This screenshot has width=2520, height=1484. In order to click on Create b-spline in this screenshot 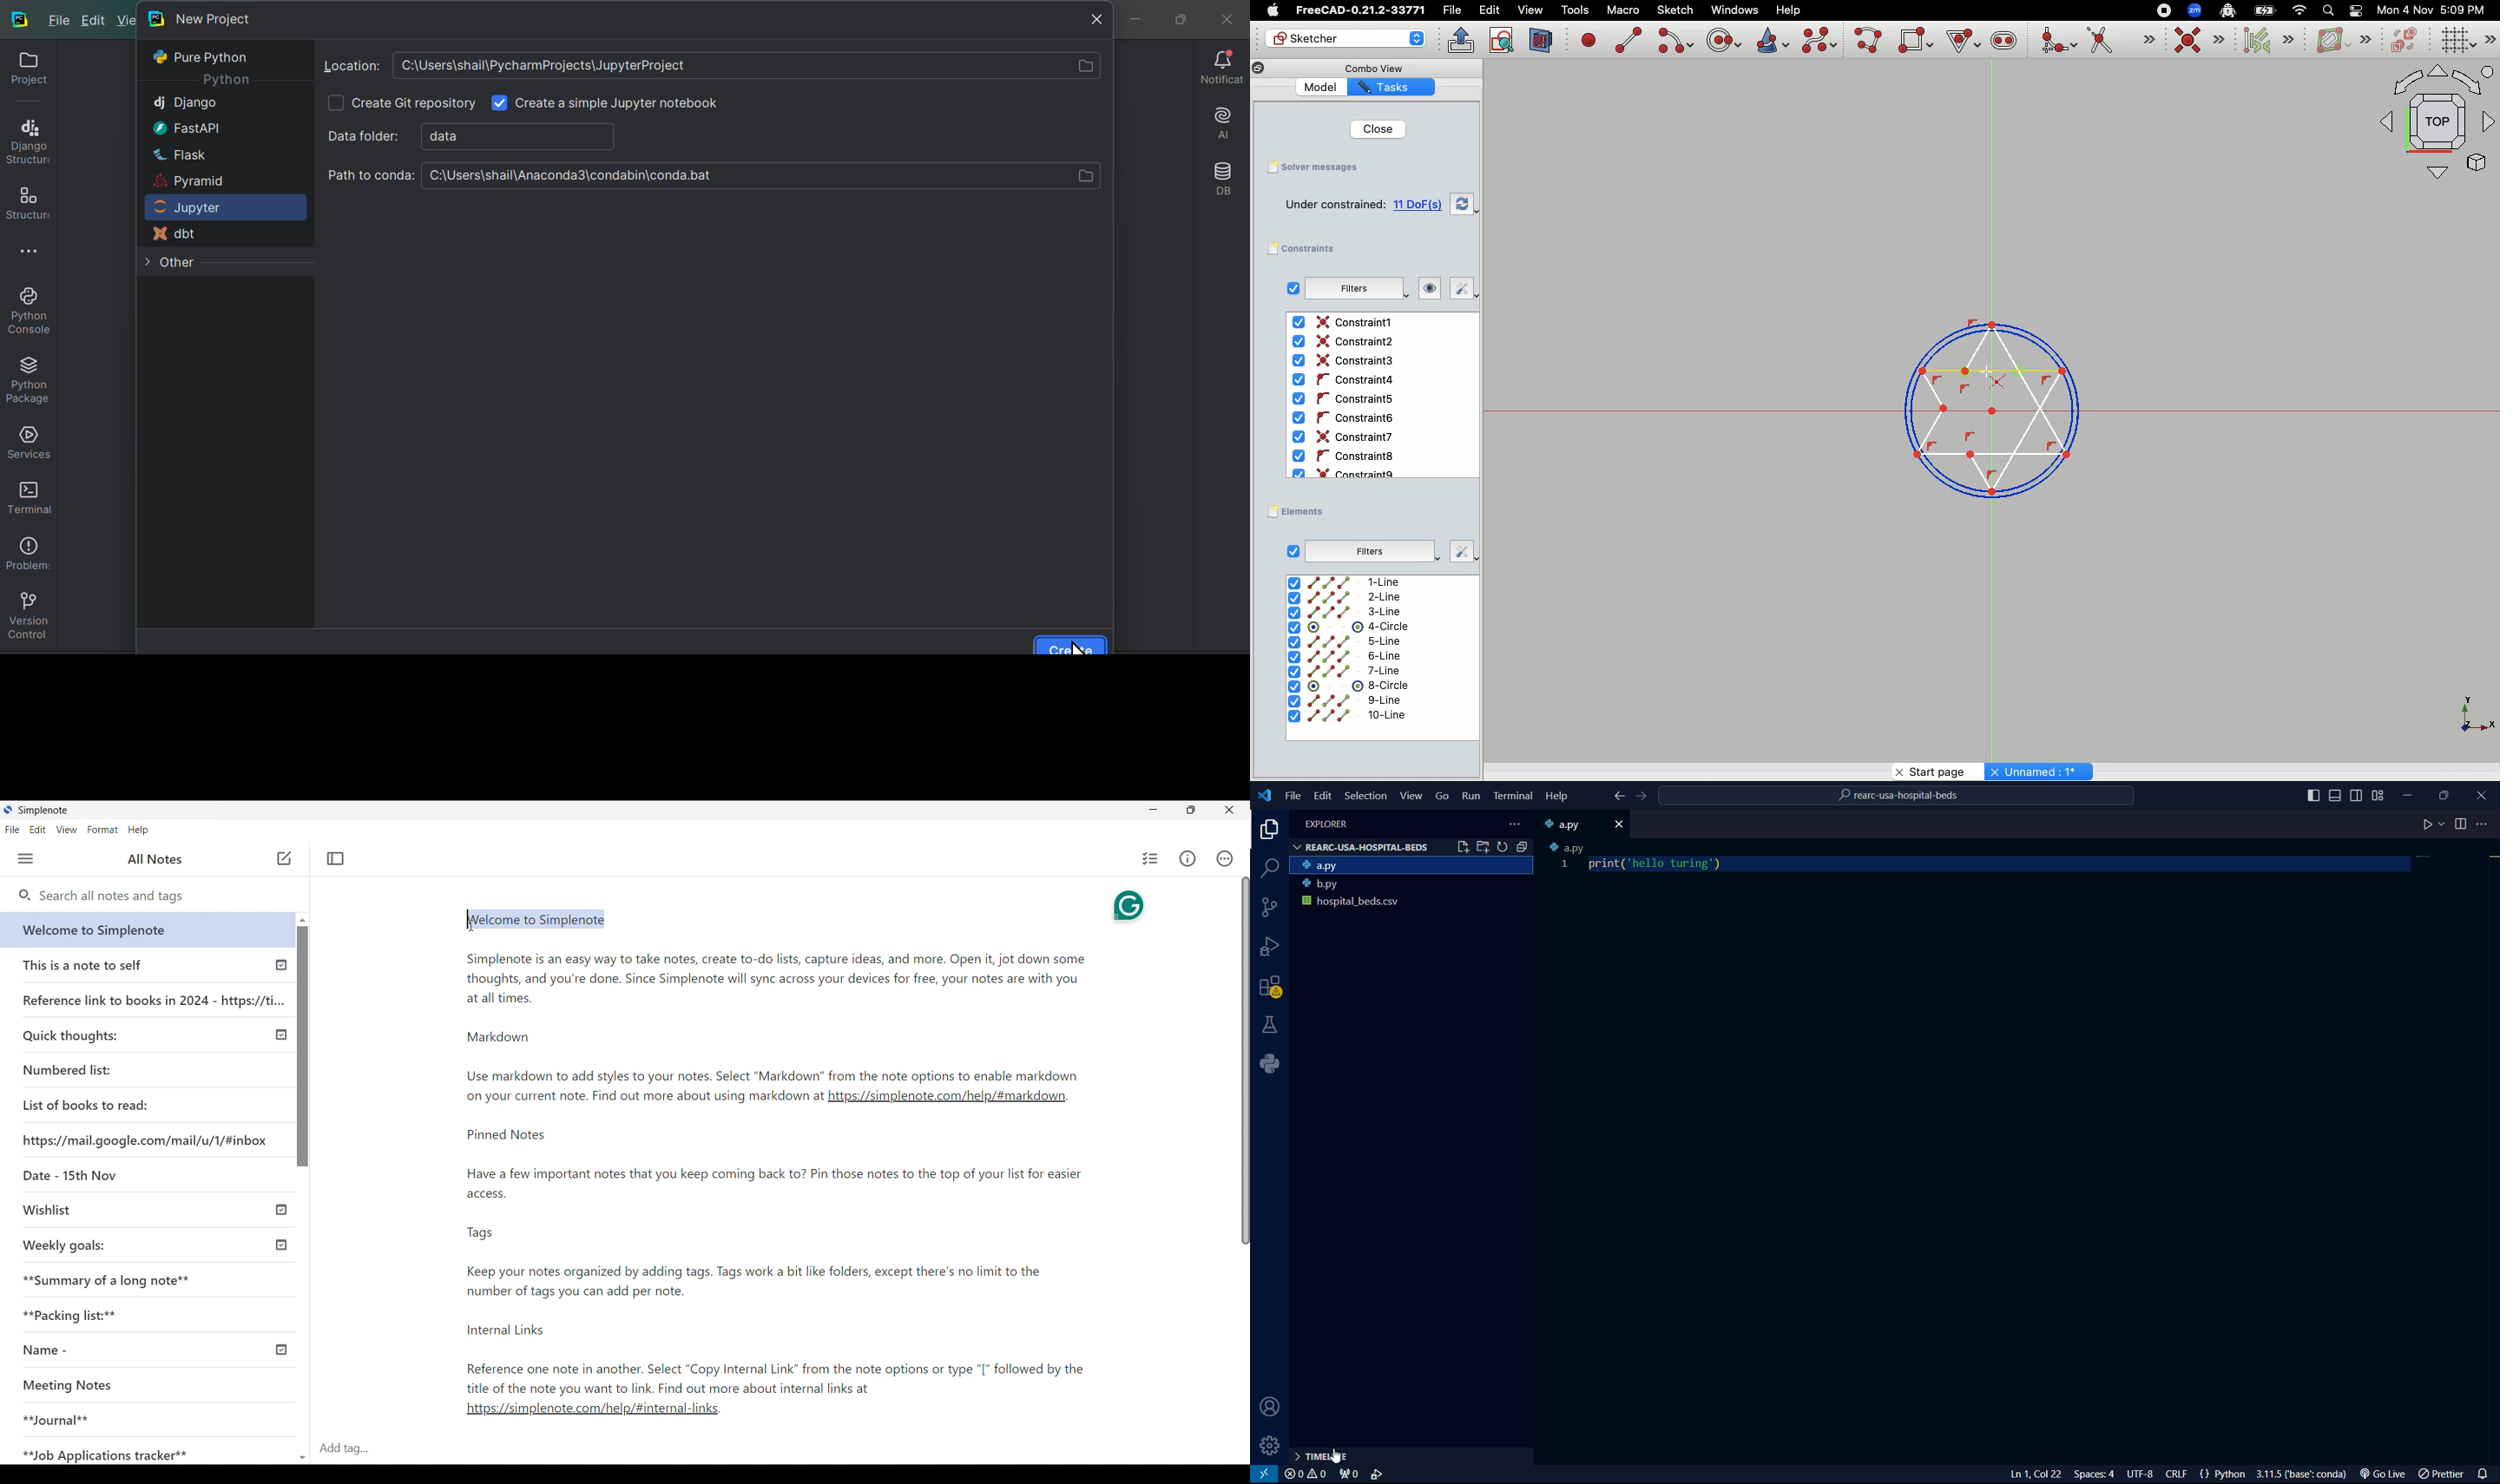, I will do `click(1819, 40)`.